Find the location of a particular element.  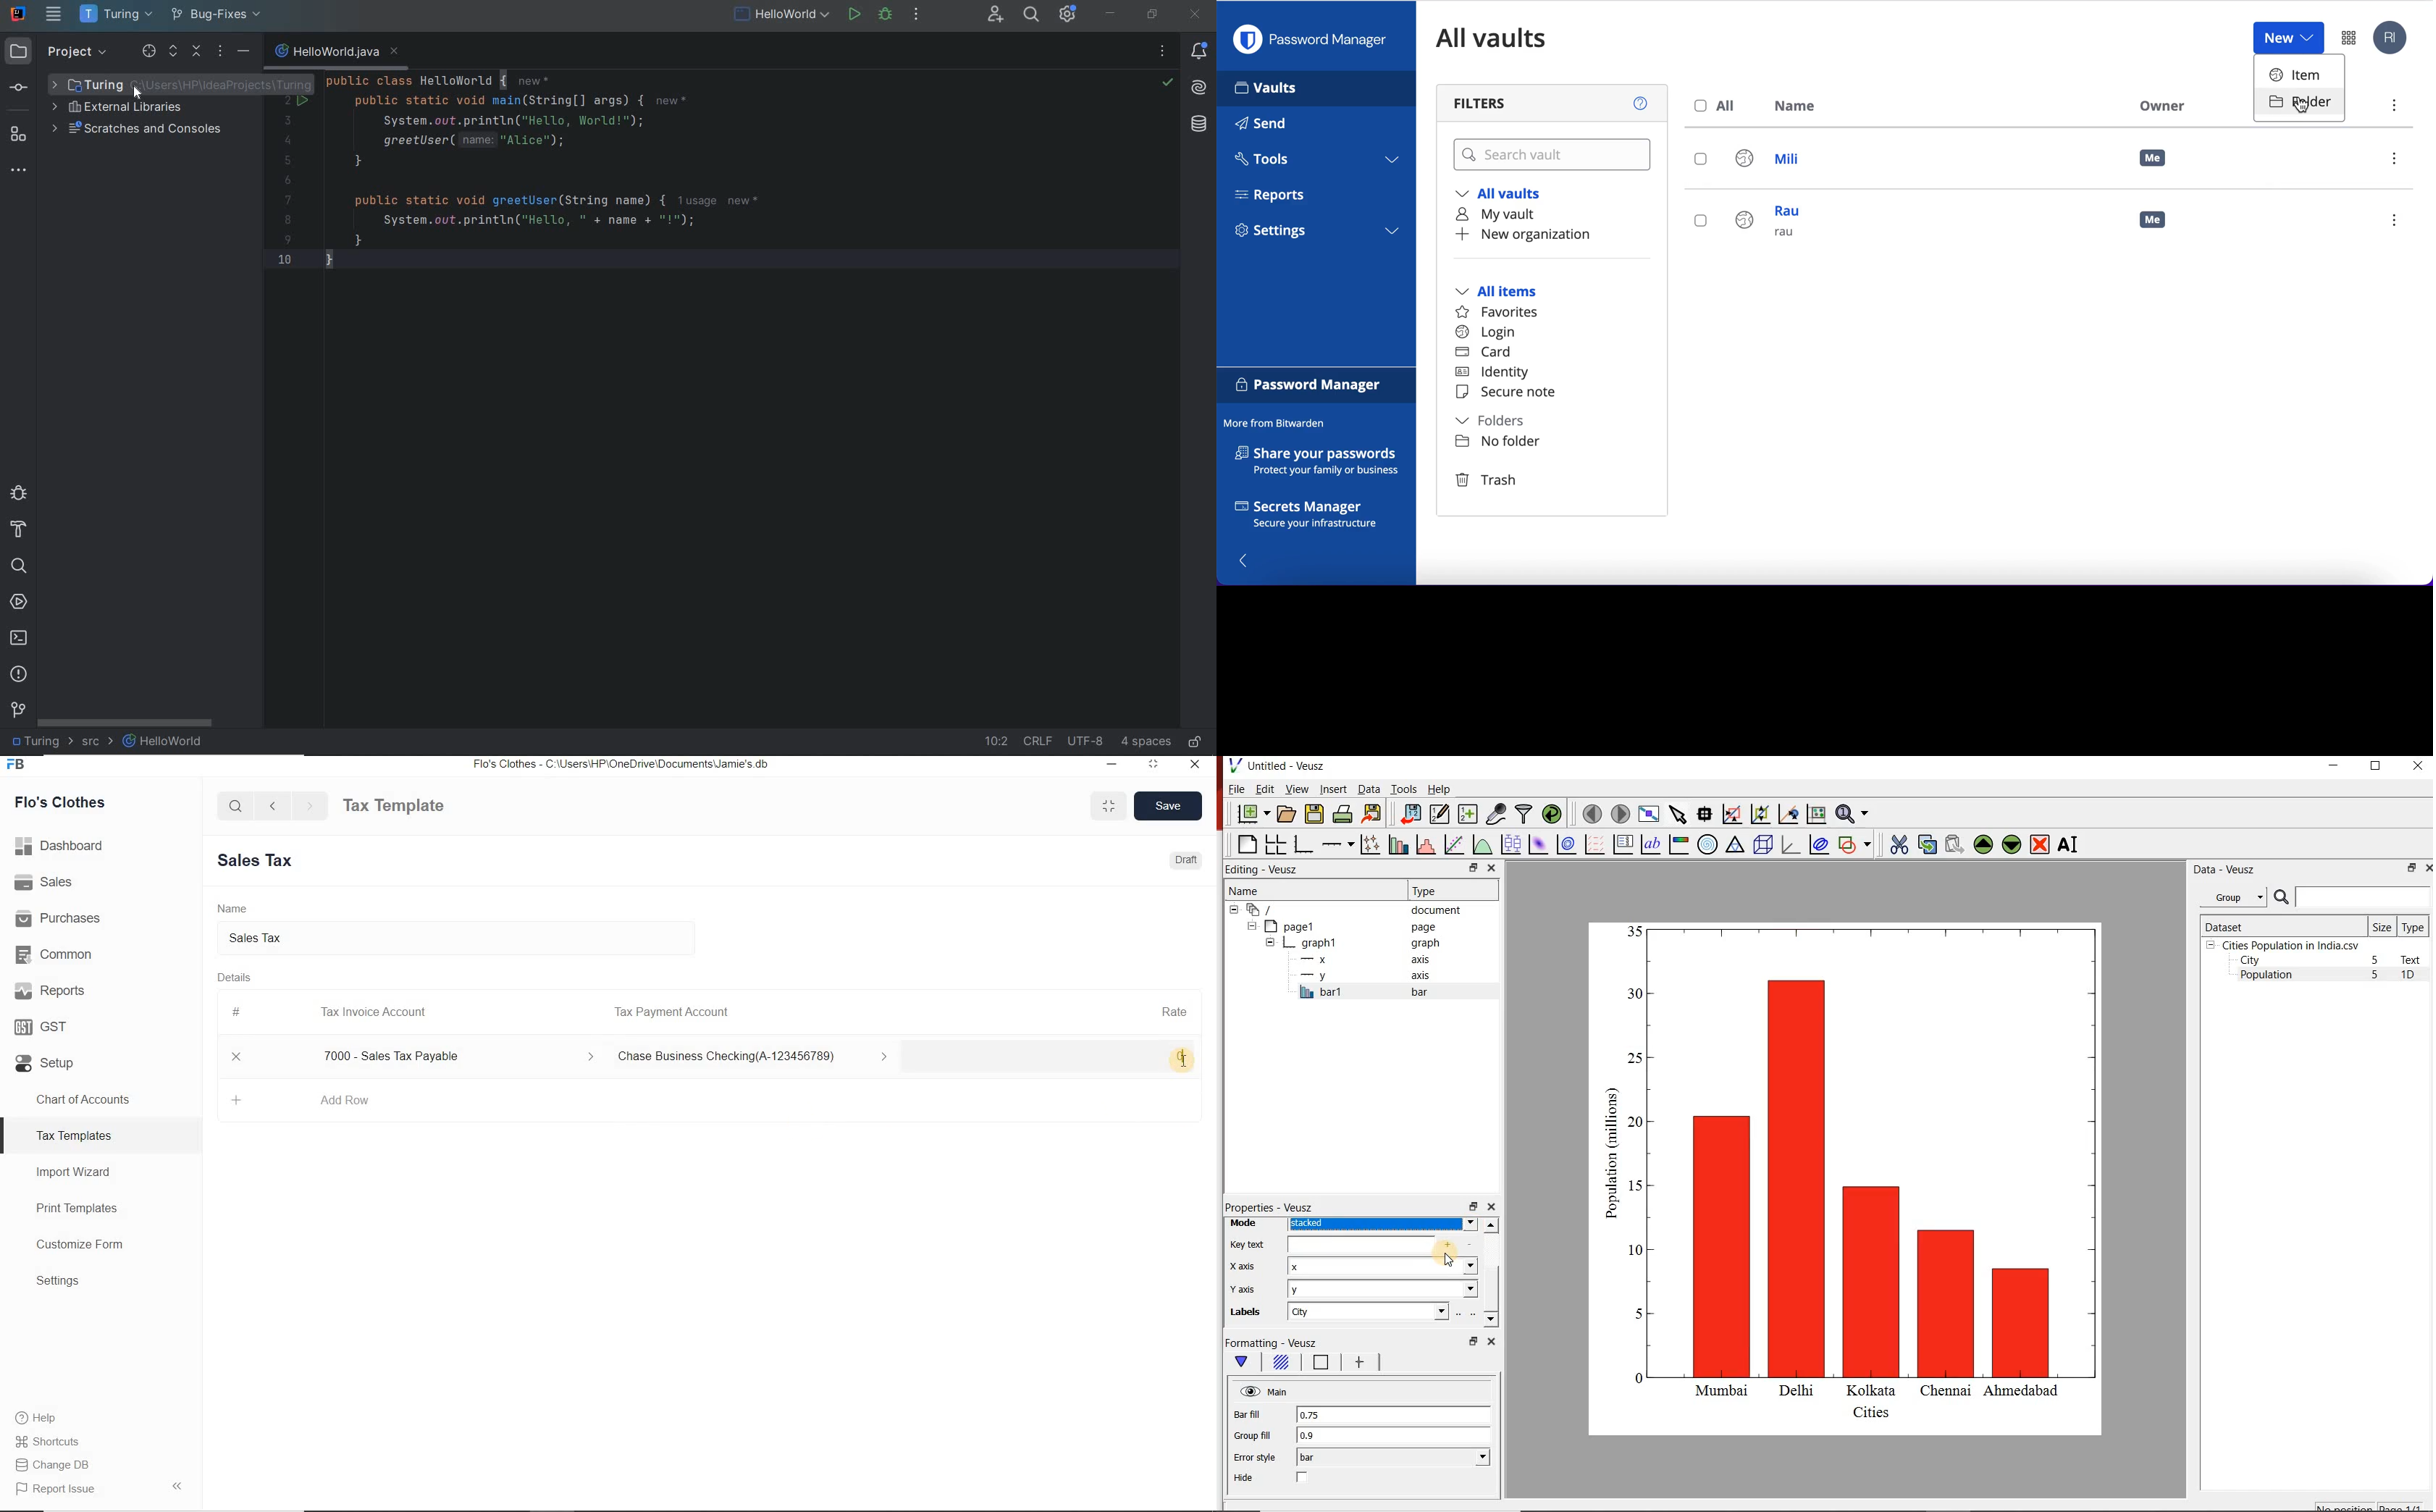

move the selected widget down is located at coordinates (2012, 844).